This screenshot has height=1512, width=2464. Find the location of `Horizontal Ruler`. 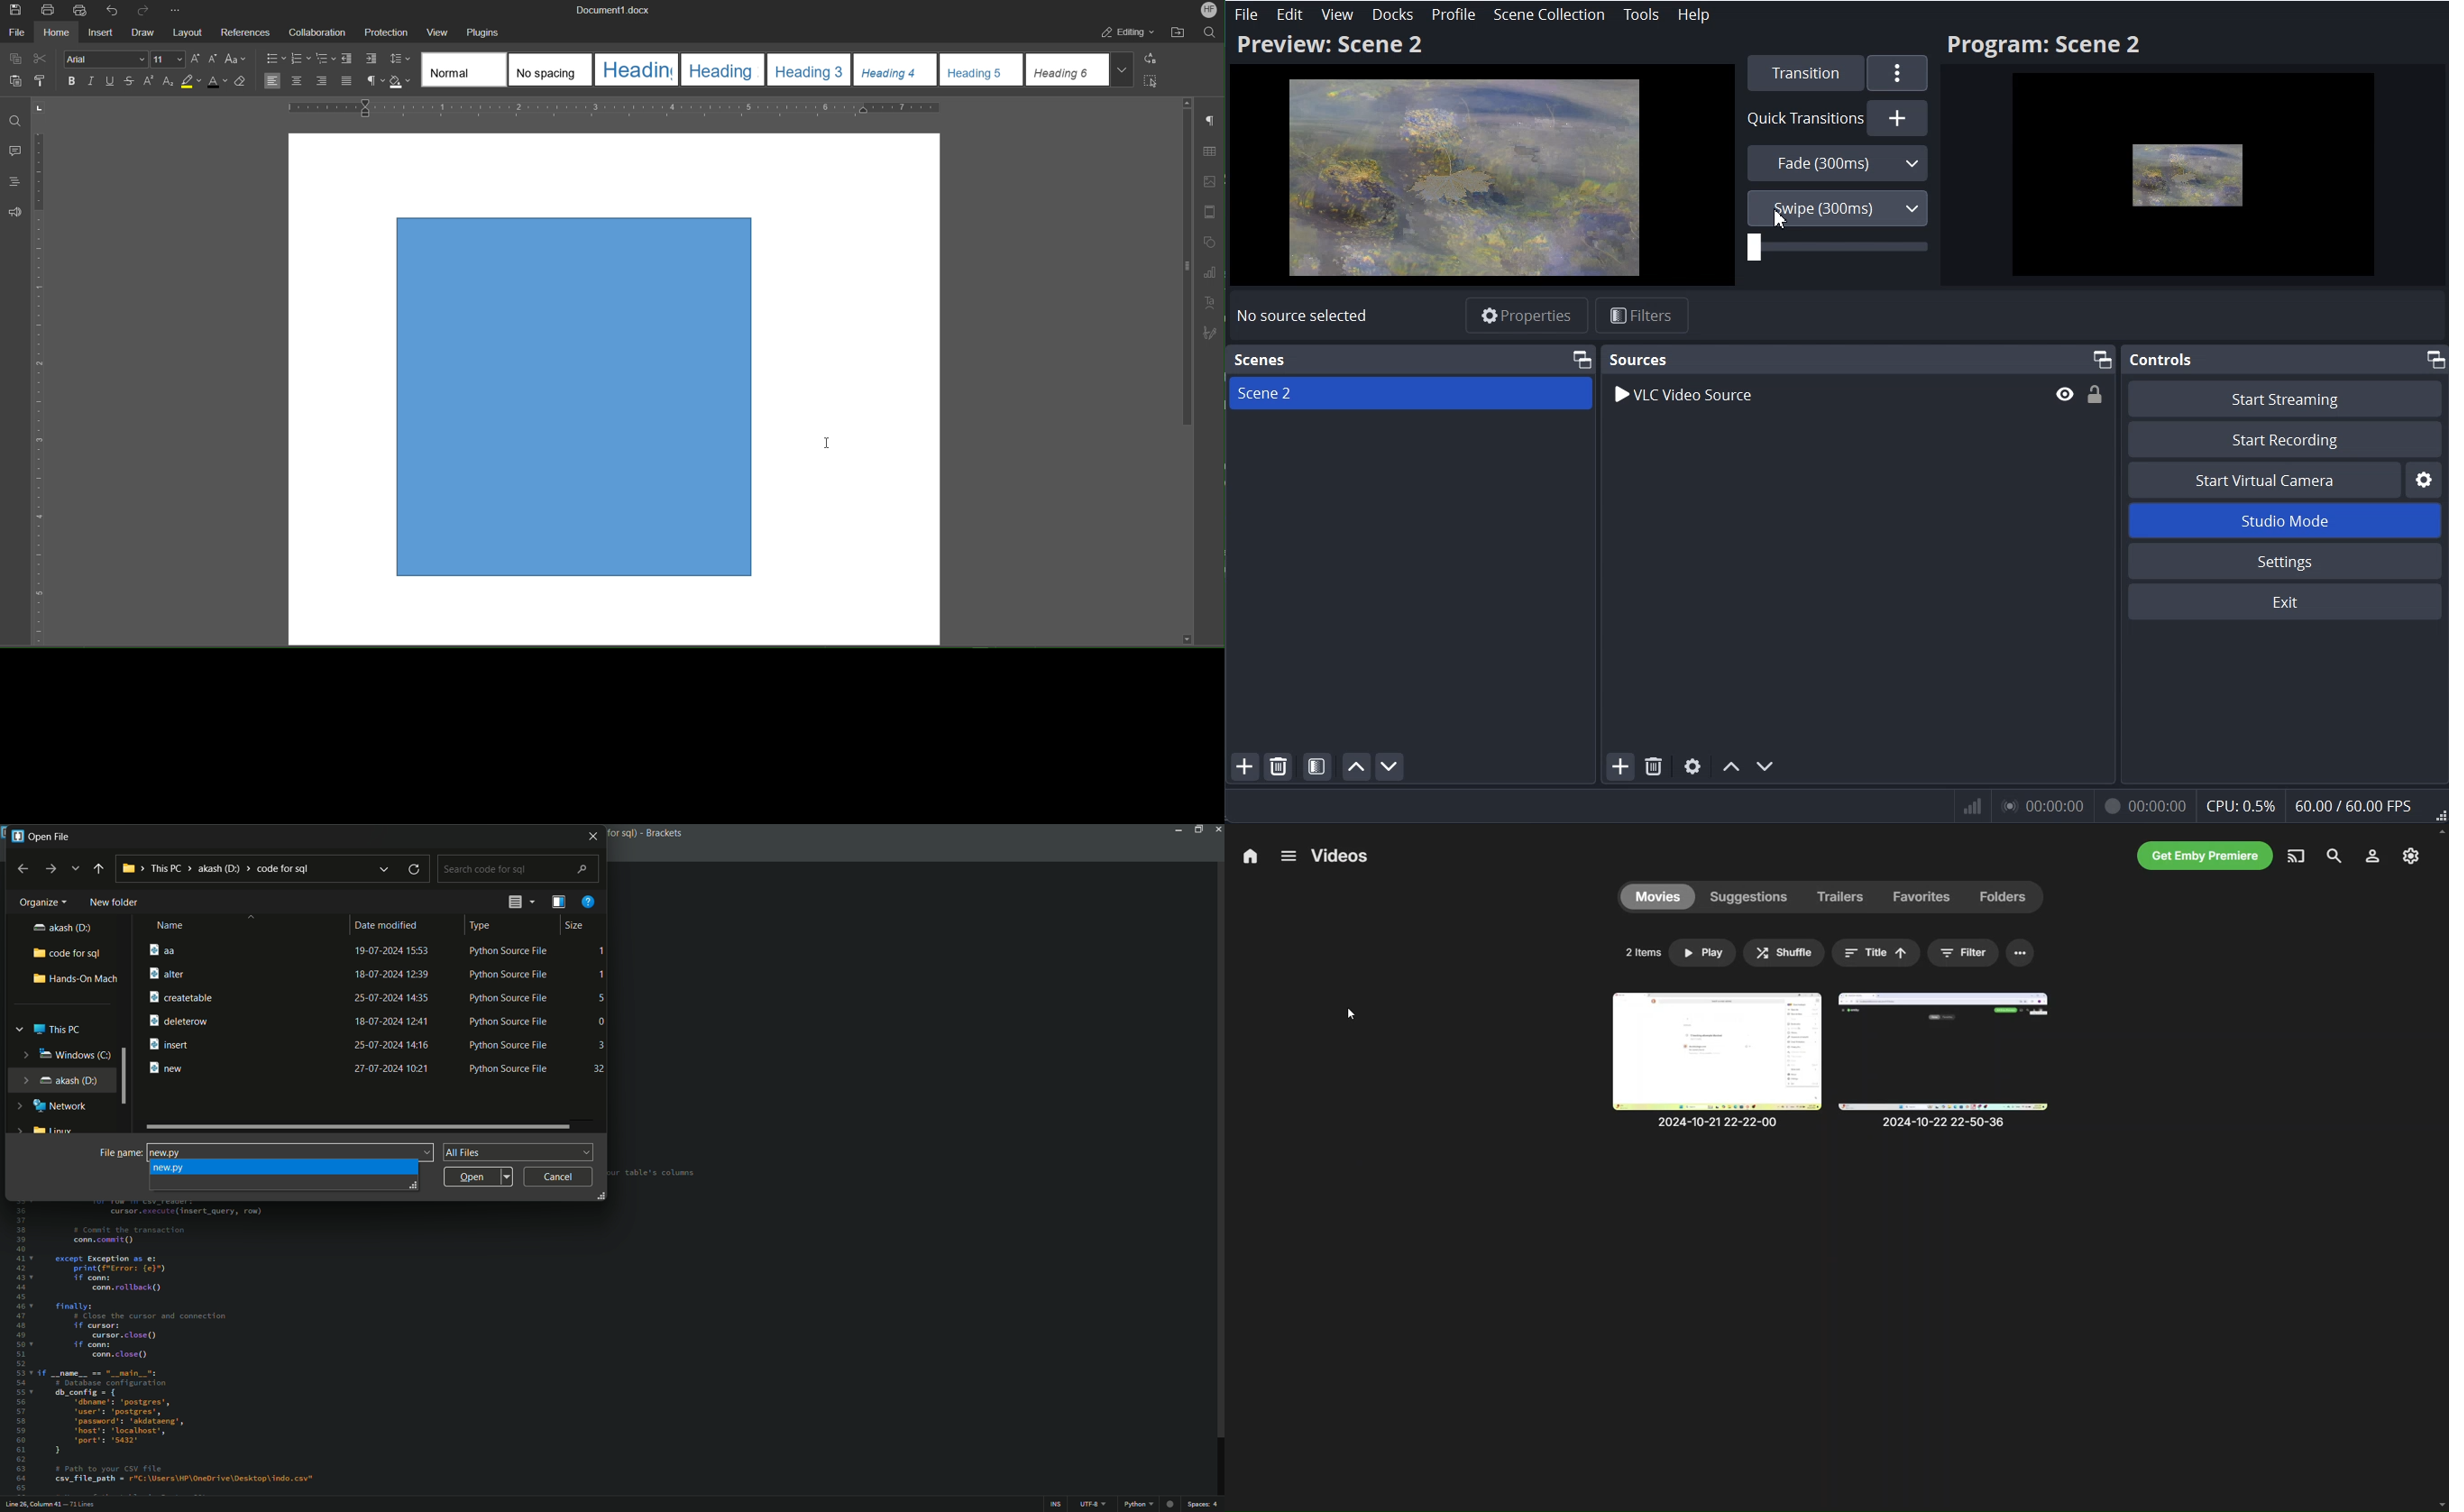

Horizontal Ruler is located at coordinates (615, 108).